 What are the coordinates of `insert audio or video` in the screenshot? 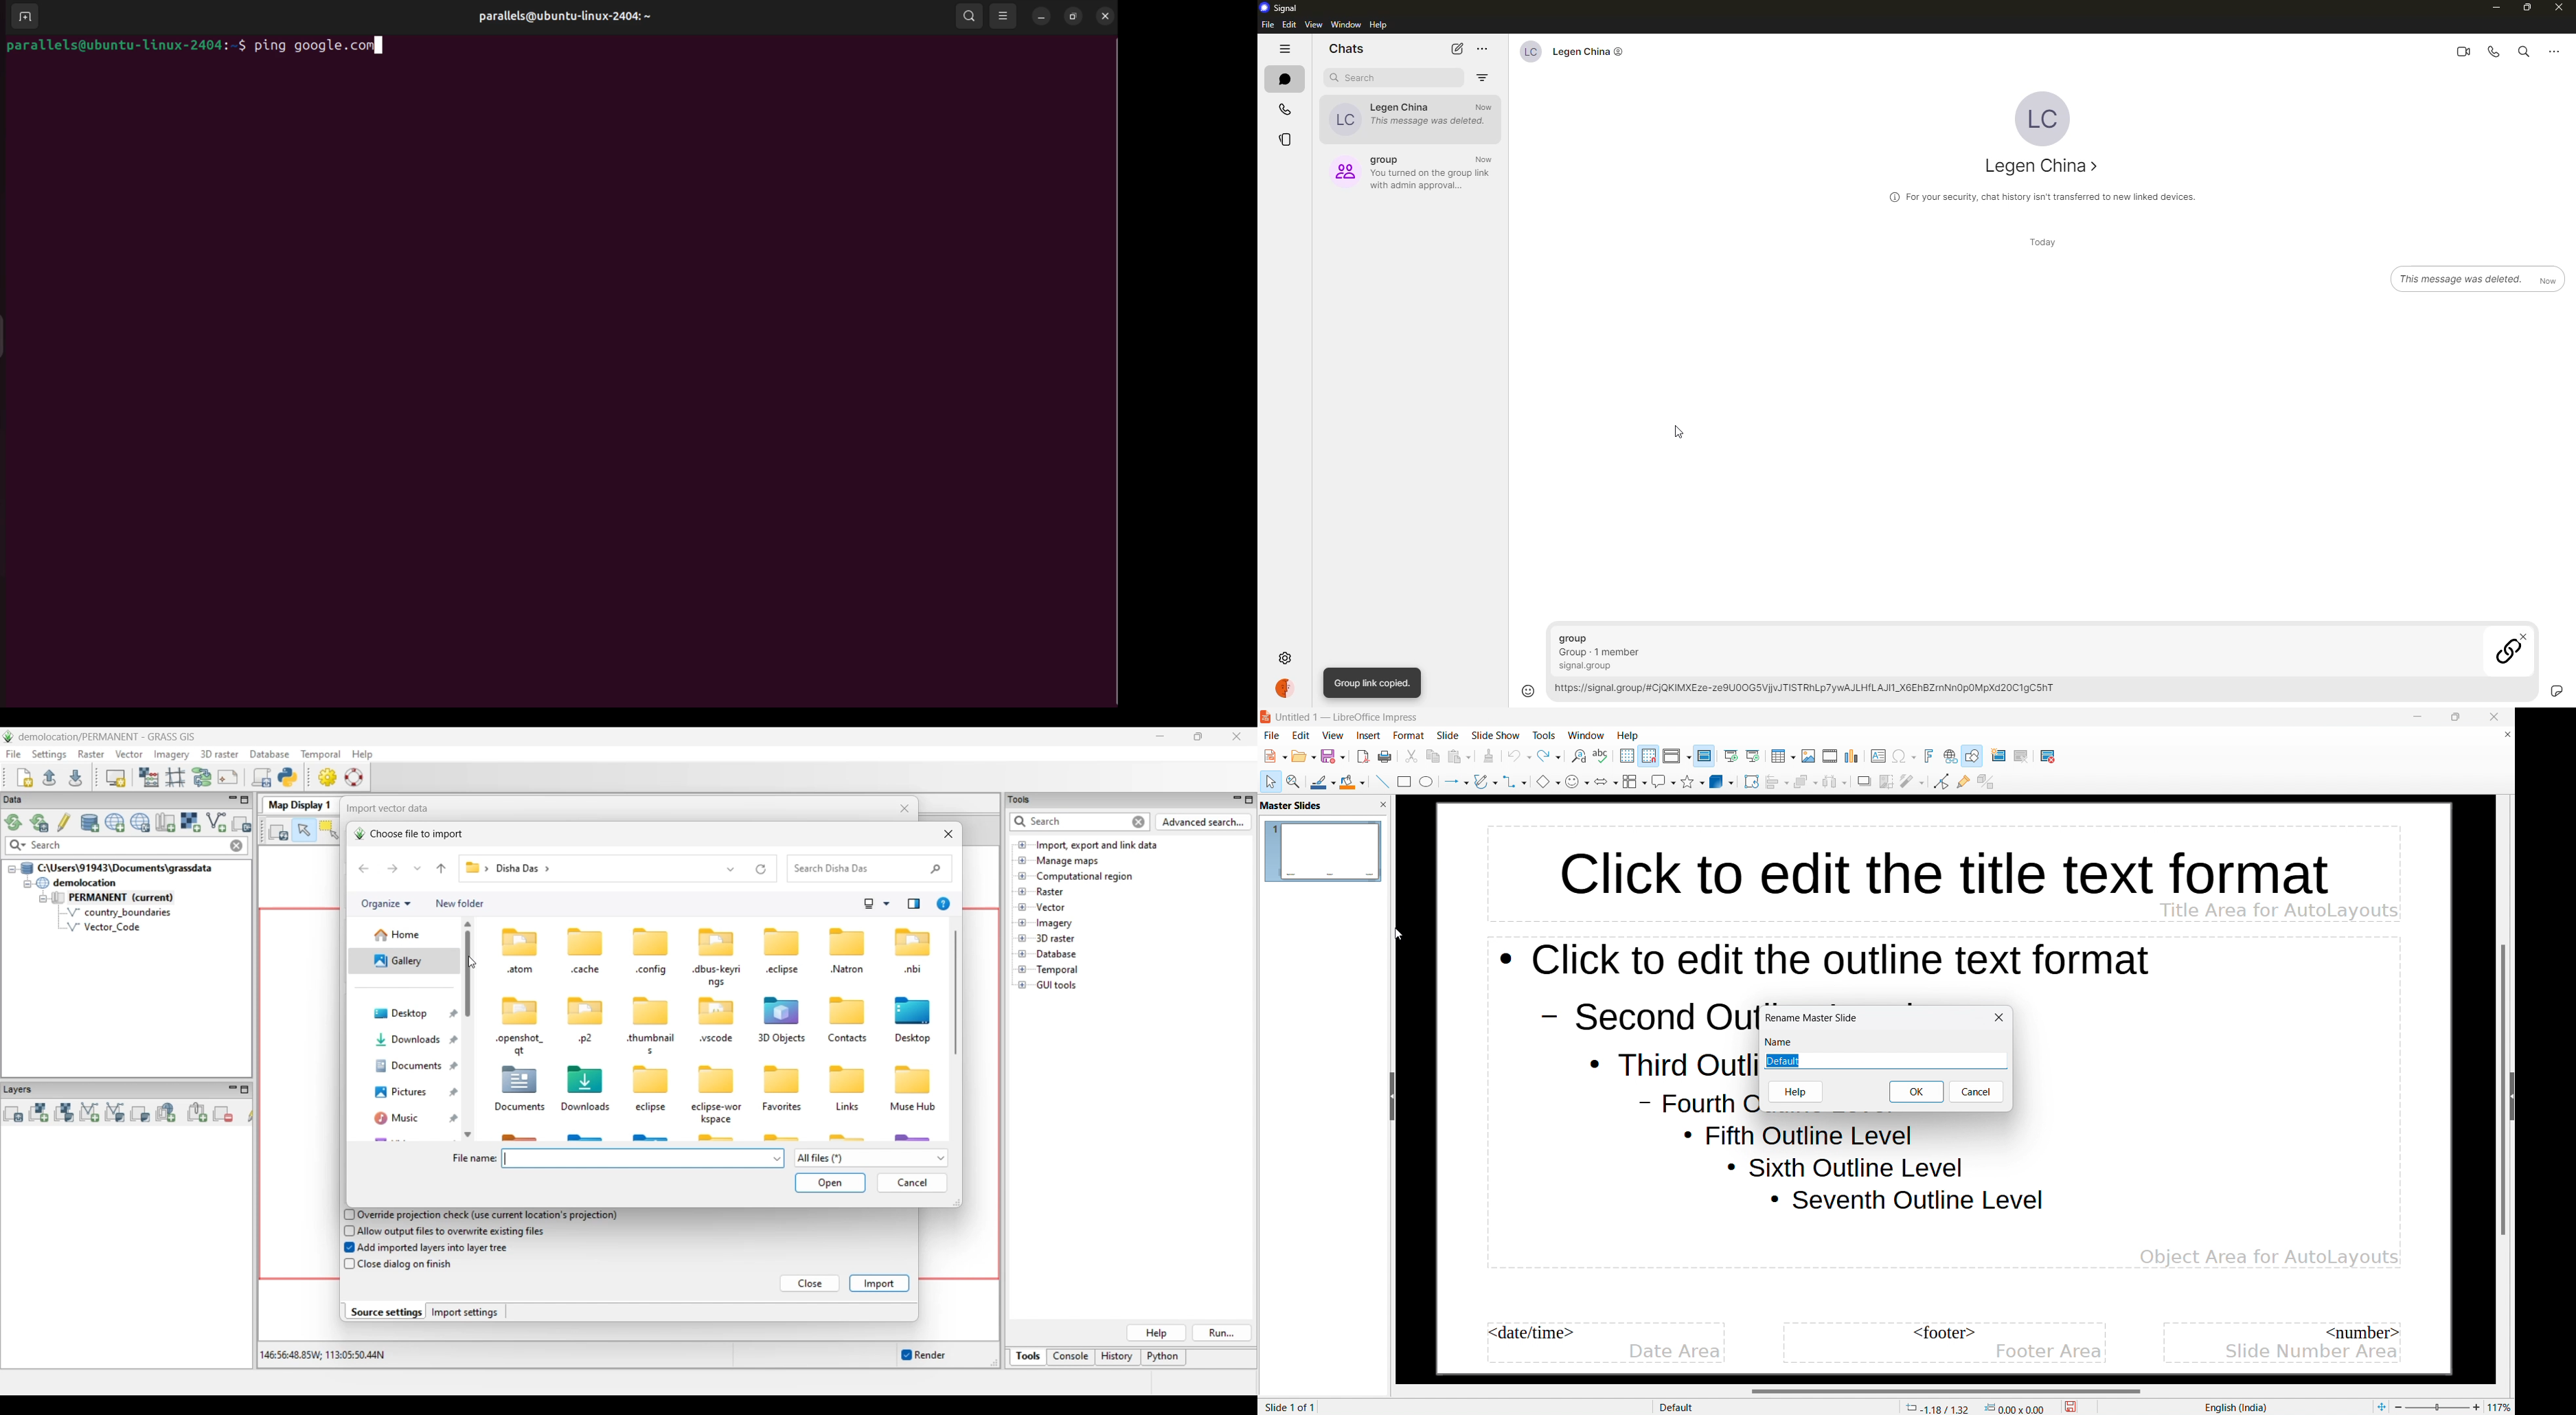 It's located at (1831, 757).